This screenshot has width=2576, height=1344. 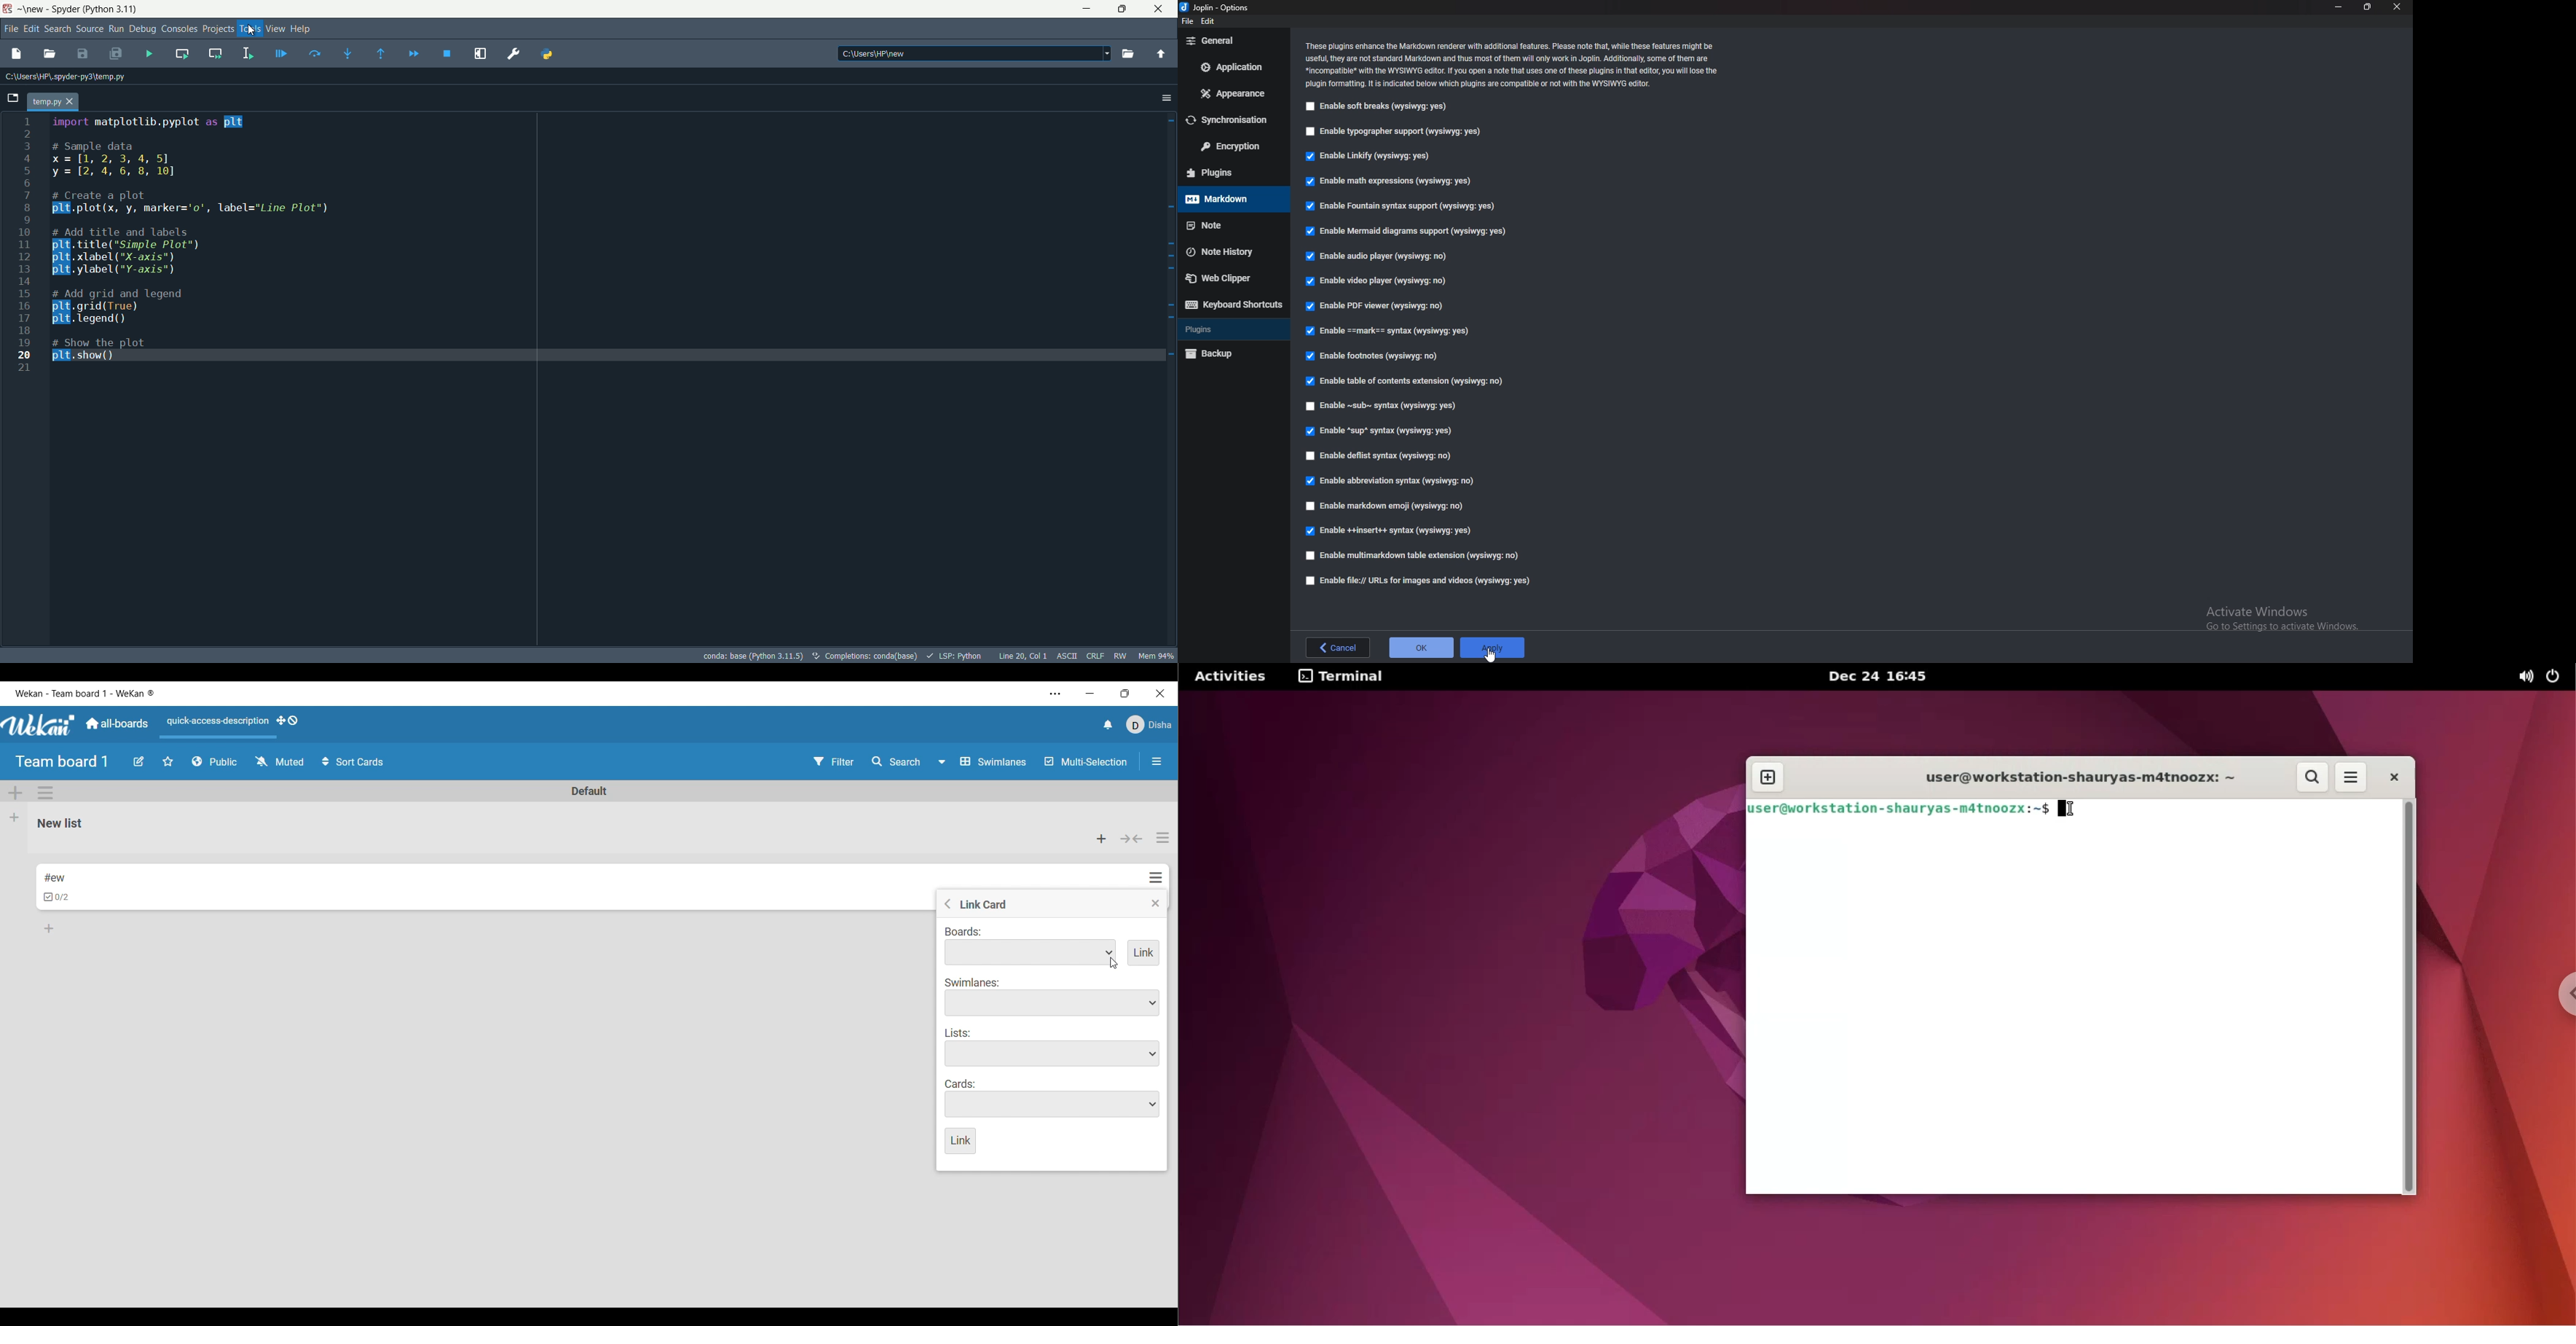 What do you see at coordinates (1189, 21) in the screenshot?
I see `file` at bounding box center [1189, 21].